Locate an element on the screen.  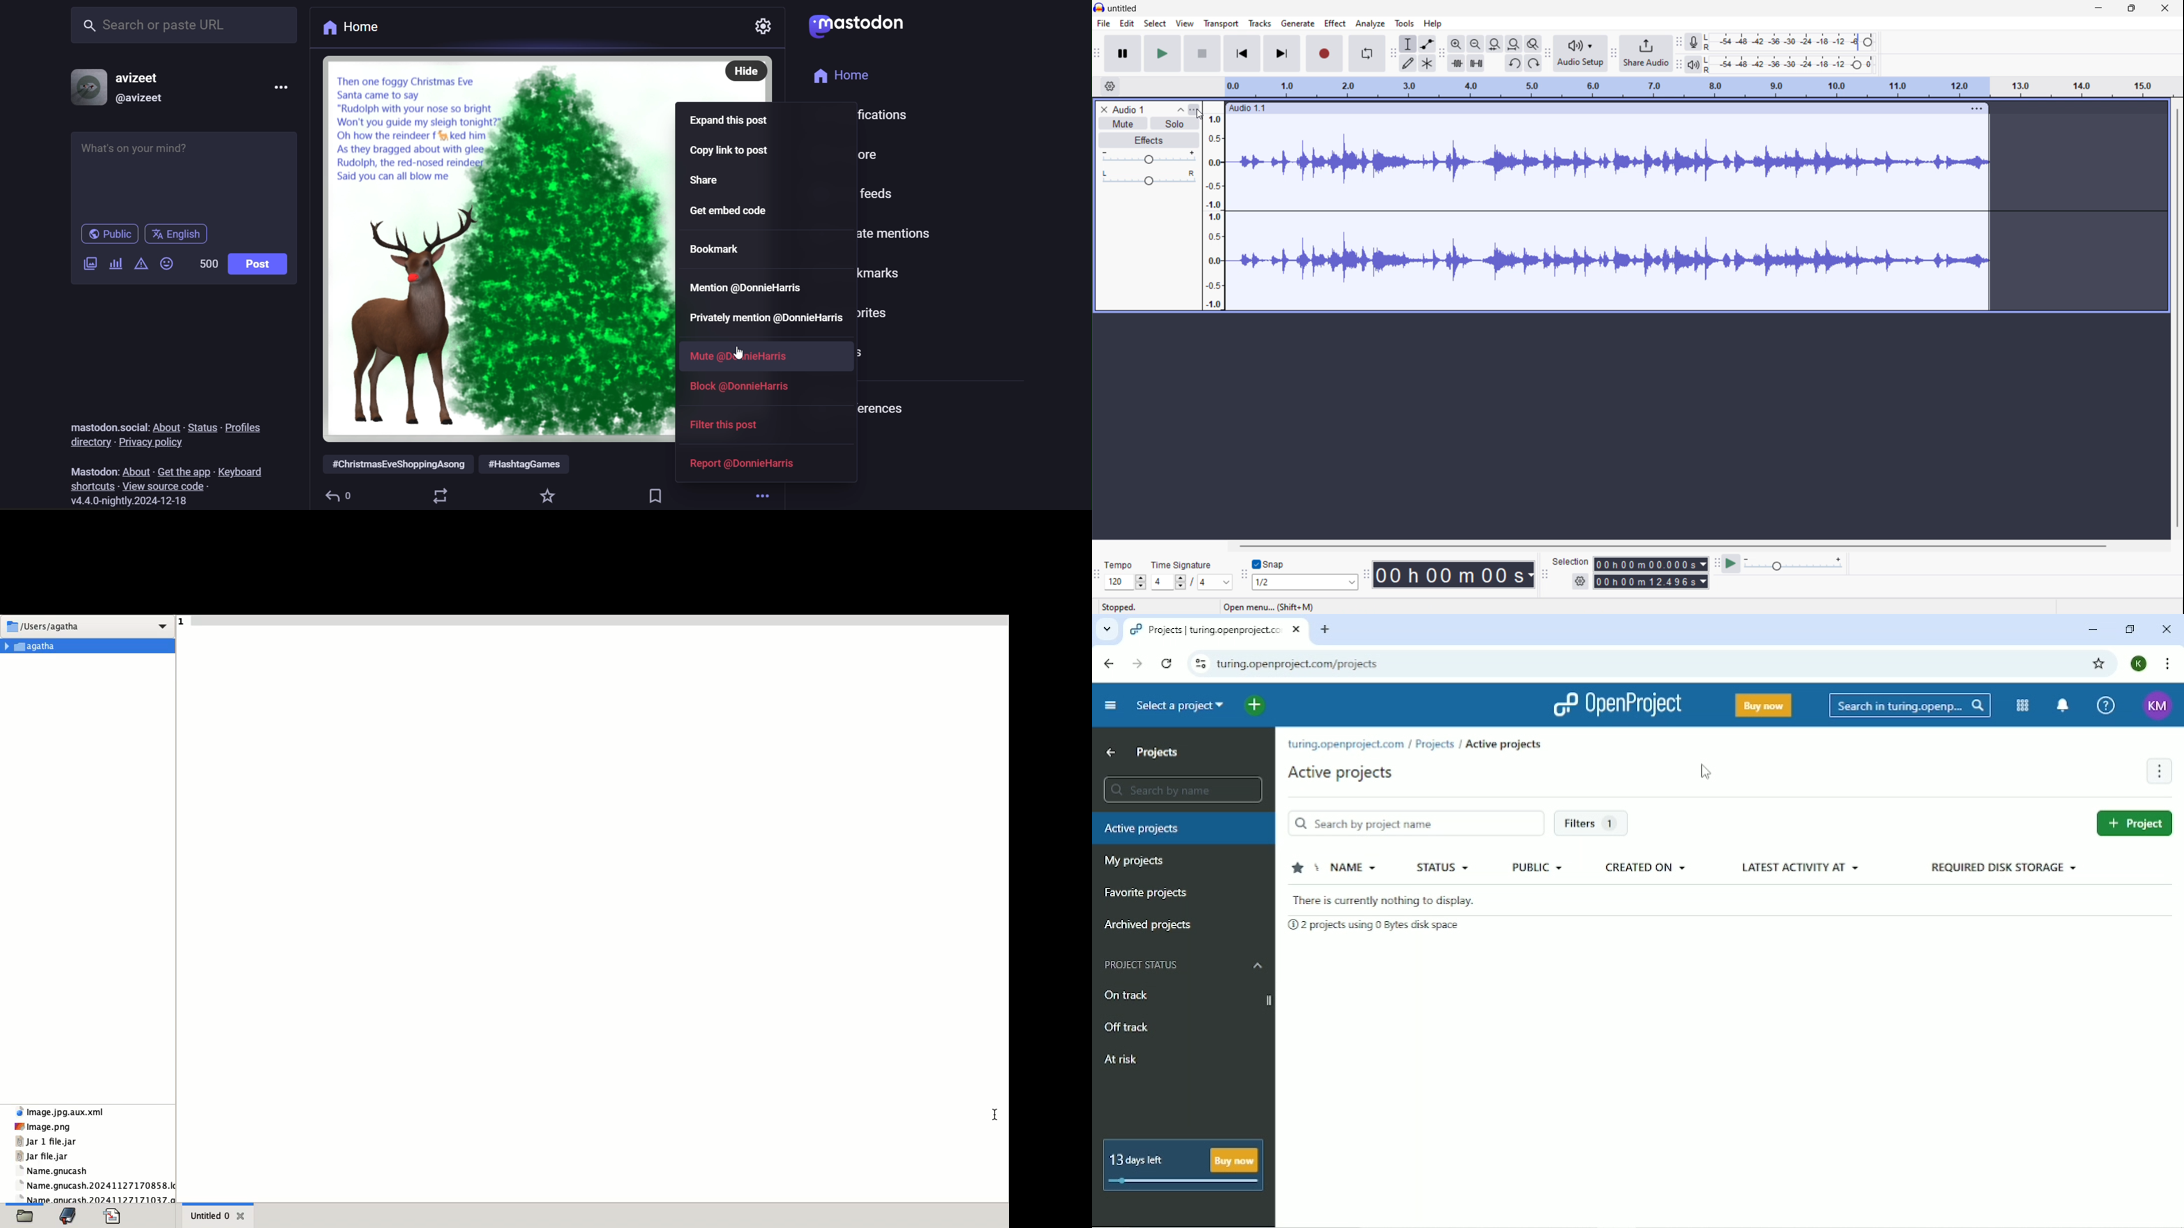
cursor is located at coordinates (992, 1114).